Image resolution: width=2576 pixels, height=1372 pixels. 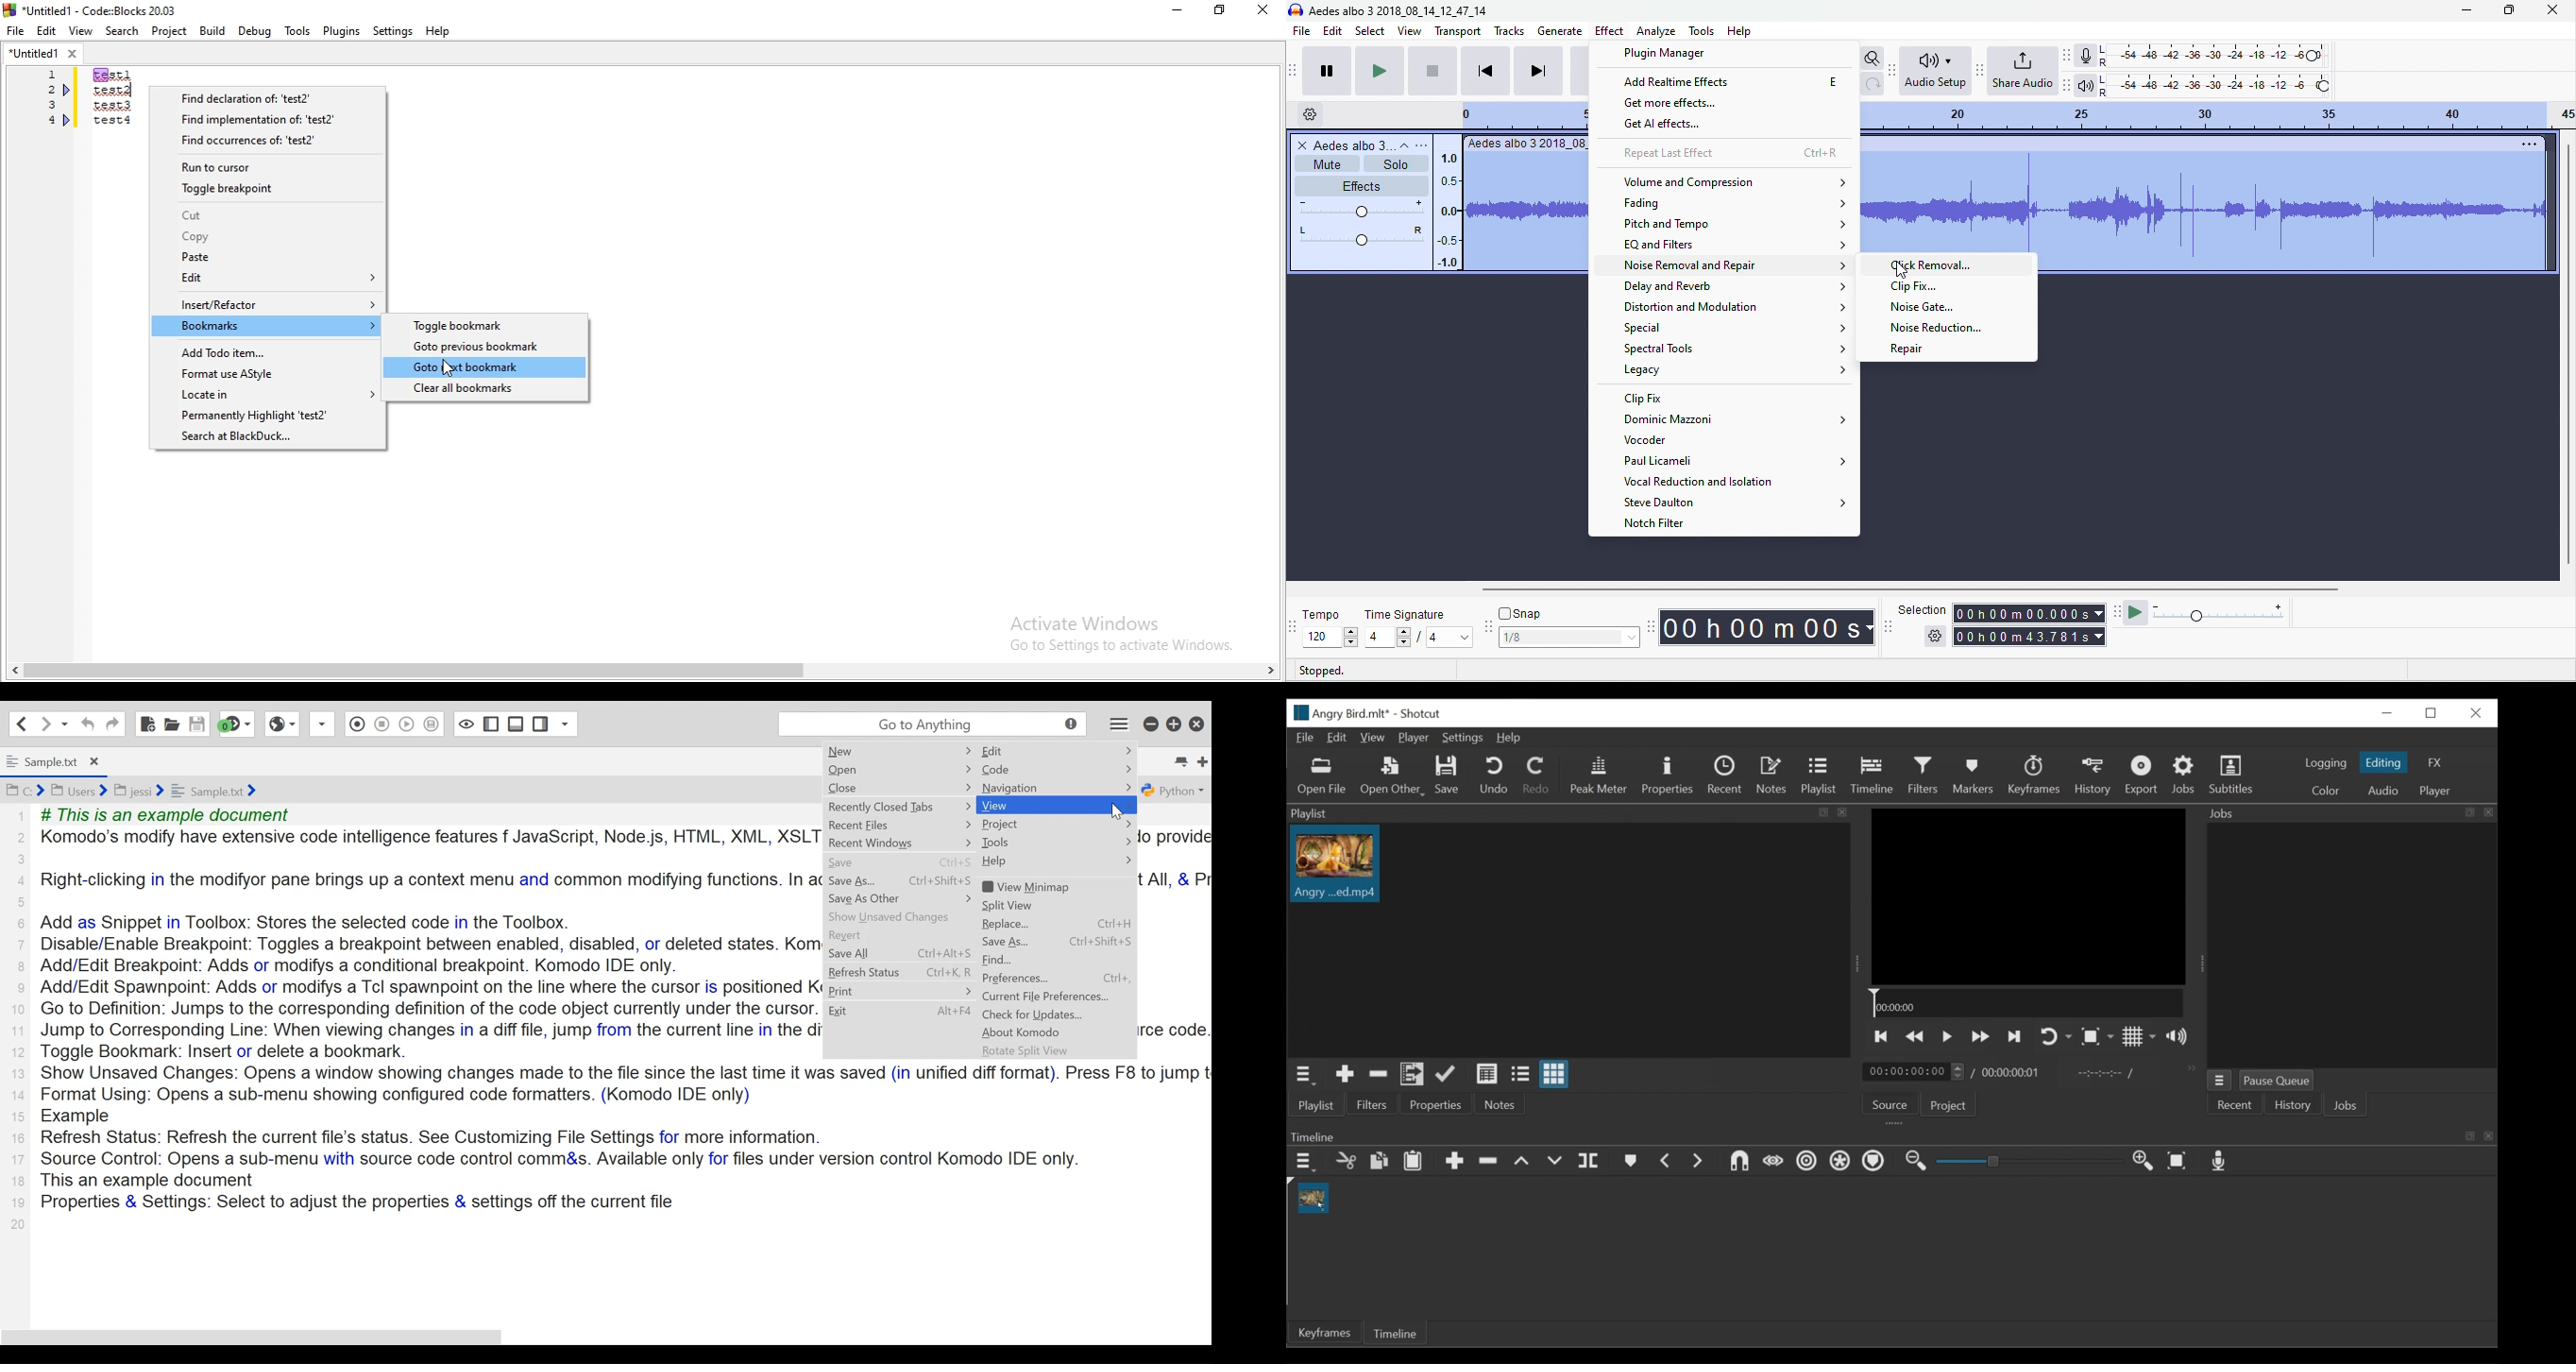 I want to click on Edit, so click(x=1337, y=738).